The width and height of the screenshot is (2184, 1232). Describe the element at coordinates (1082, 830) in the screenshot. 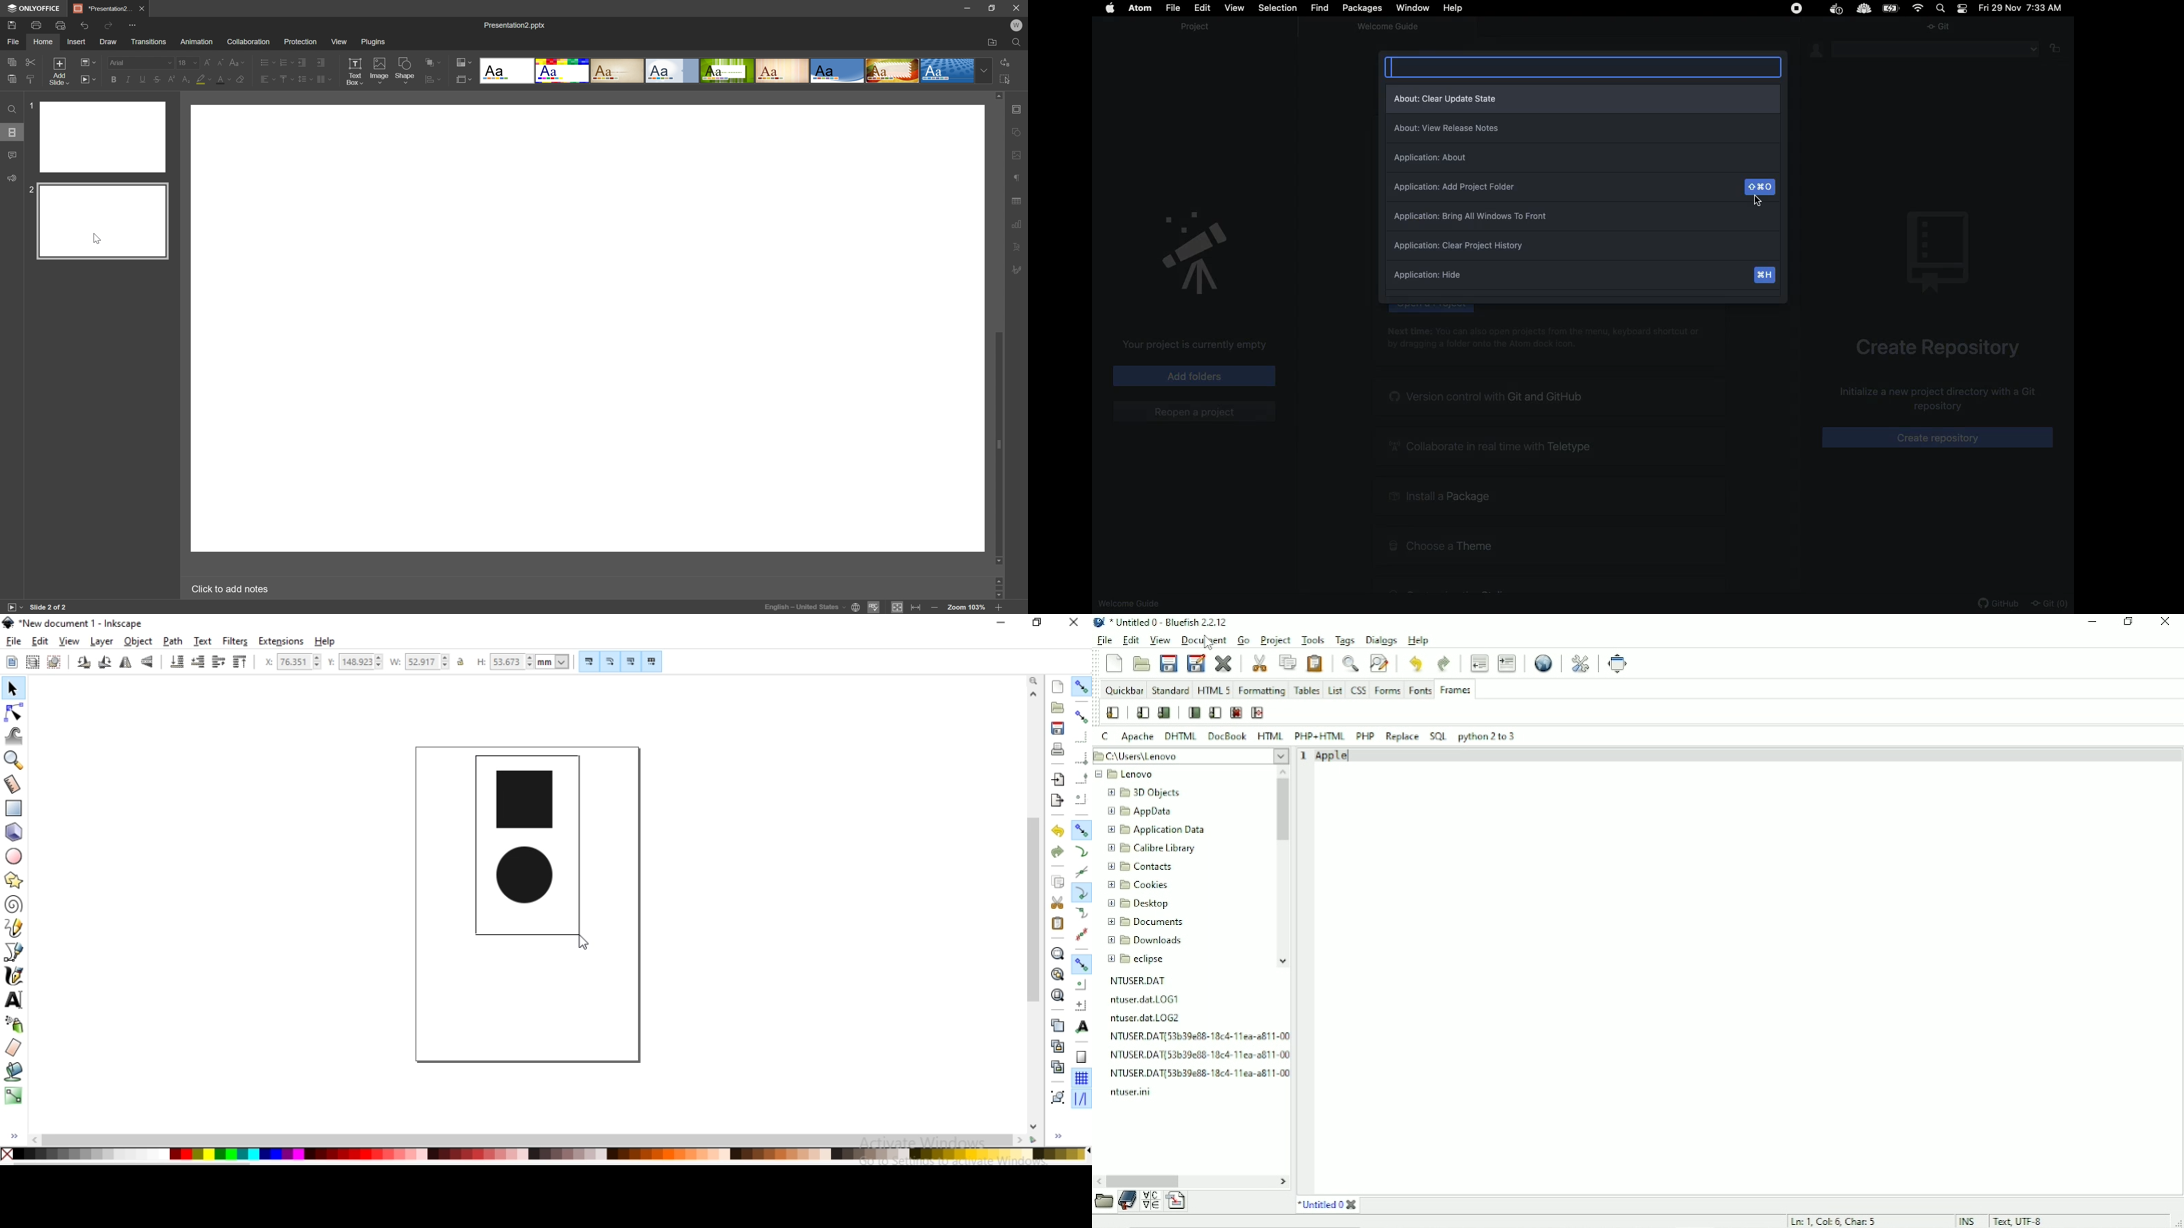

I see `snap nodes, paths and handles` at that location.